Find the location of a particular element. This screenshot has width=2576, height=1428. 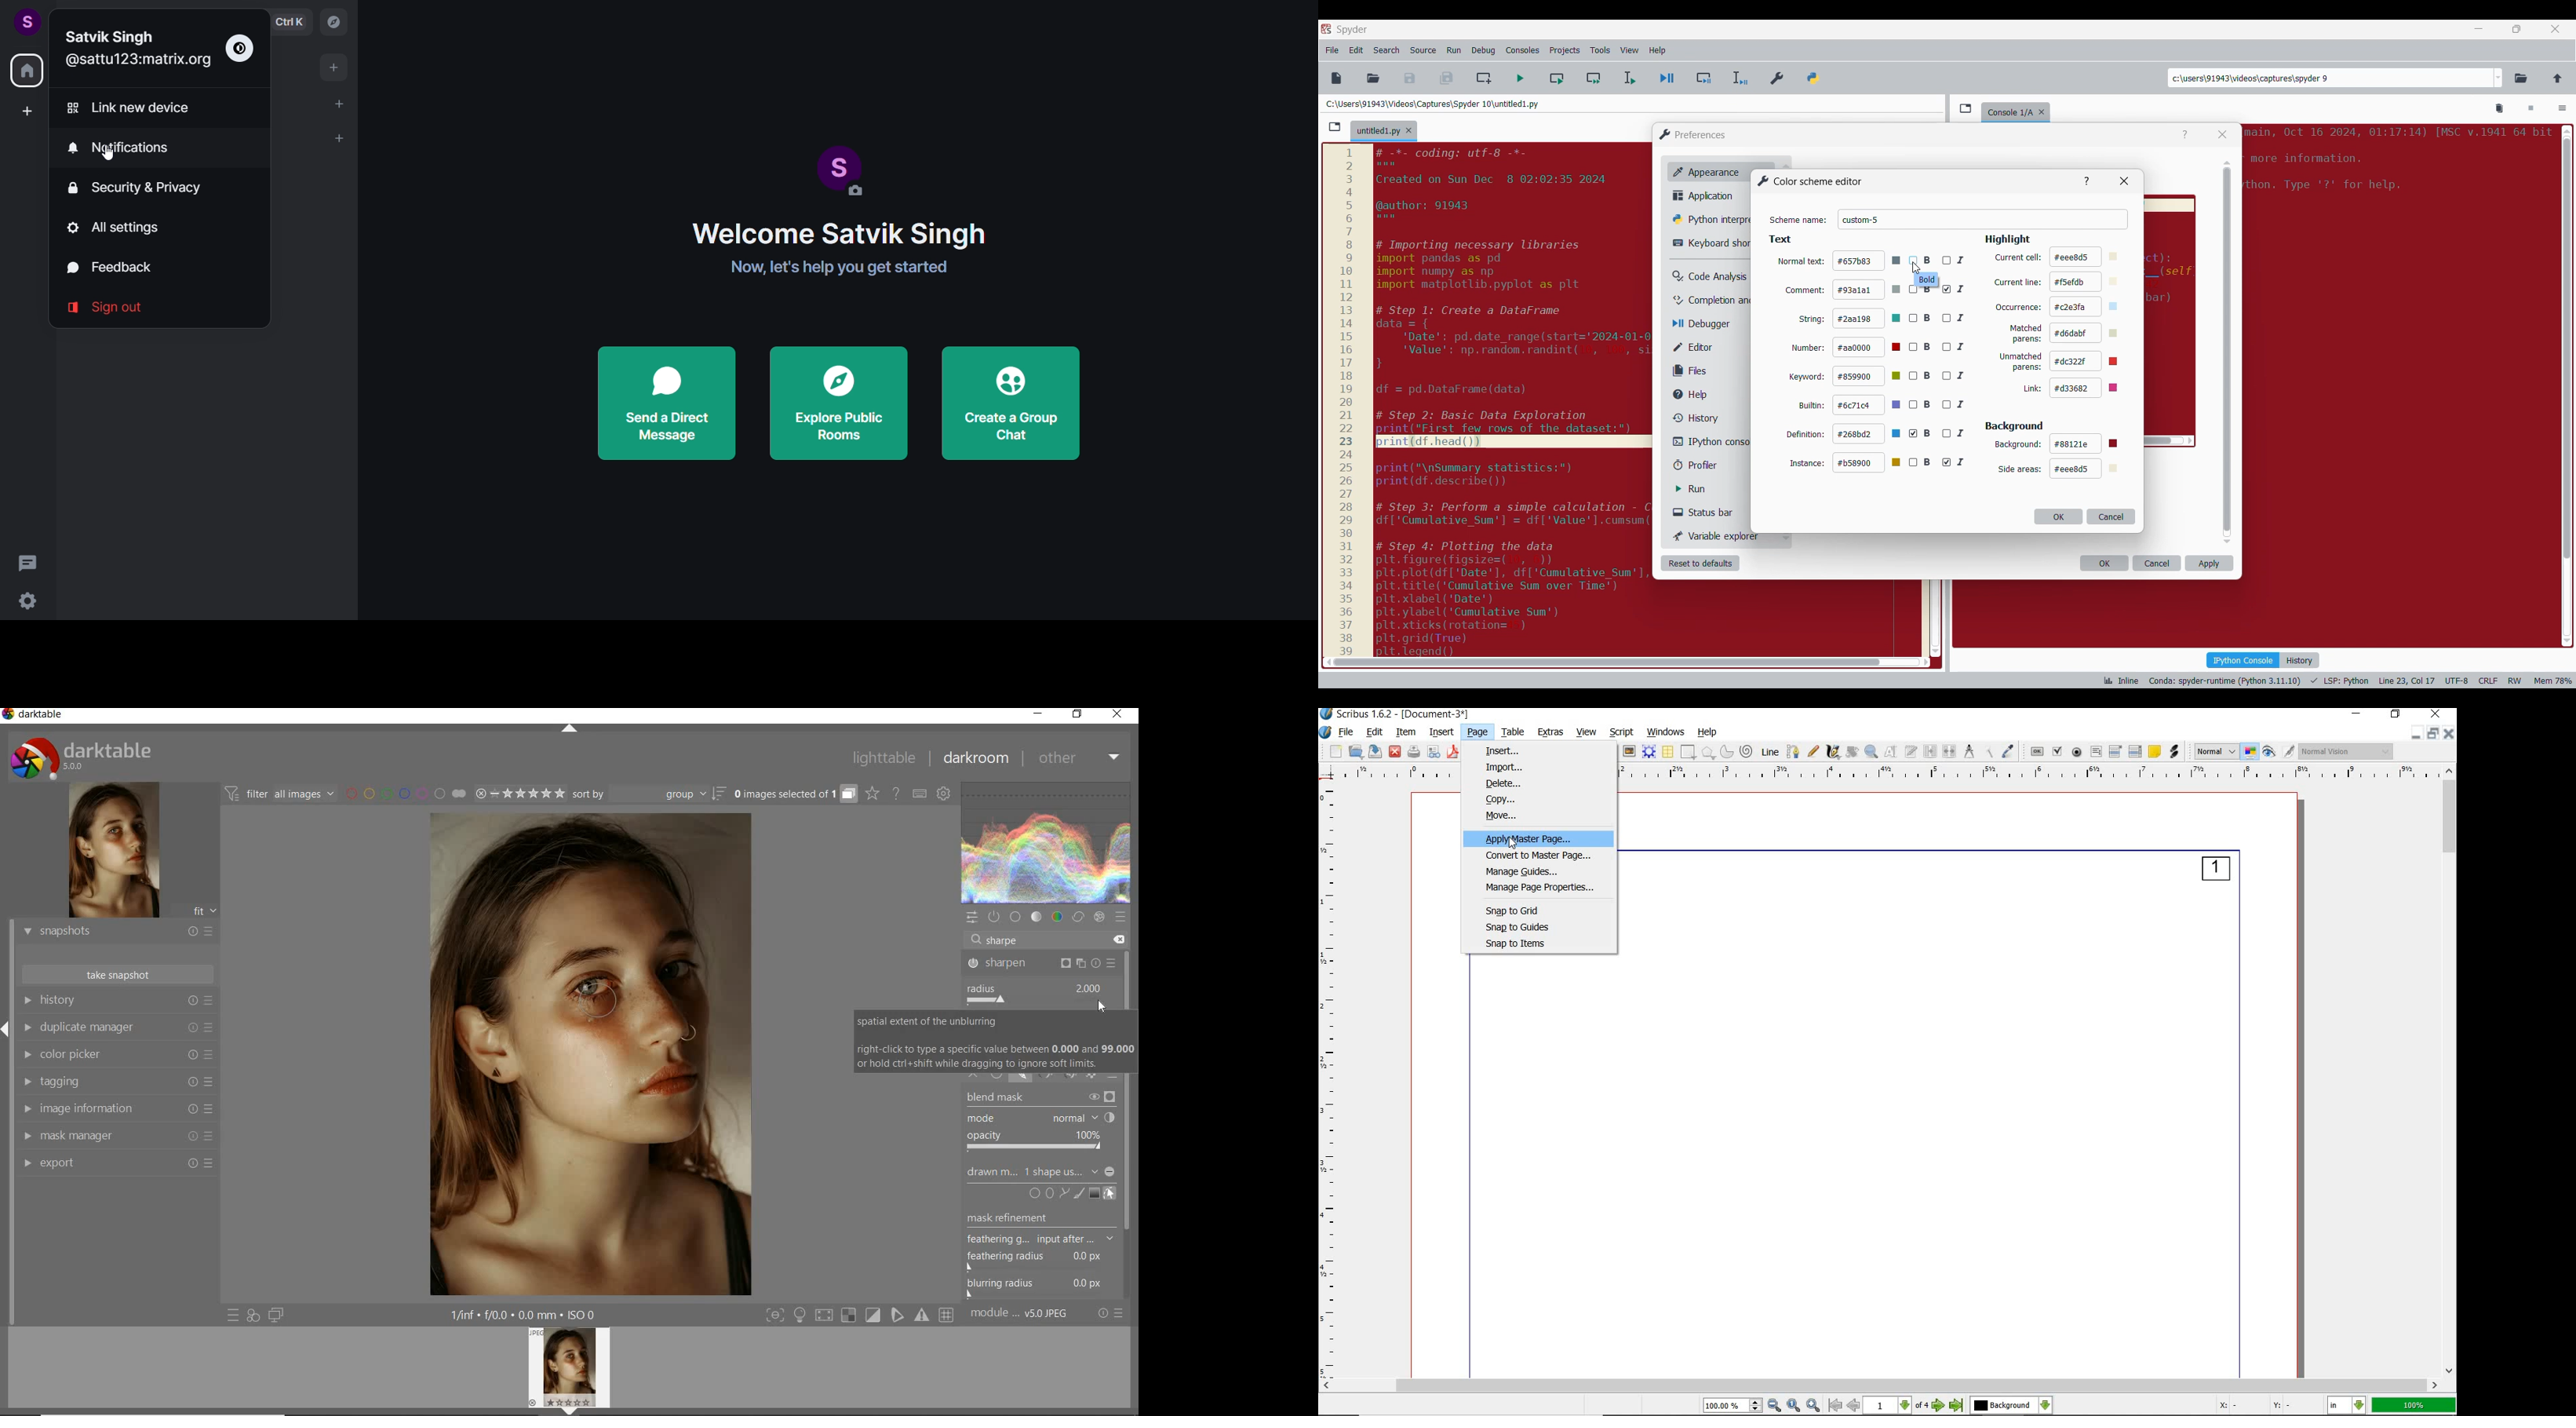

B is located at coordinates (1921, 347).